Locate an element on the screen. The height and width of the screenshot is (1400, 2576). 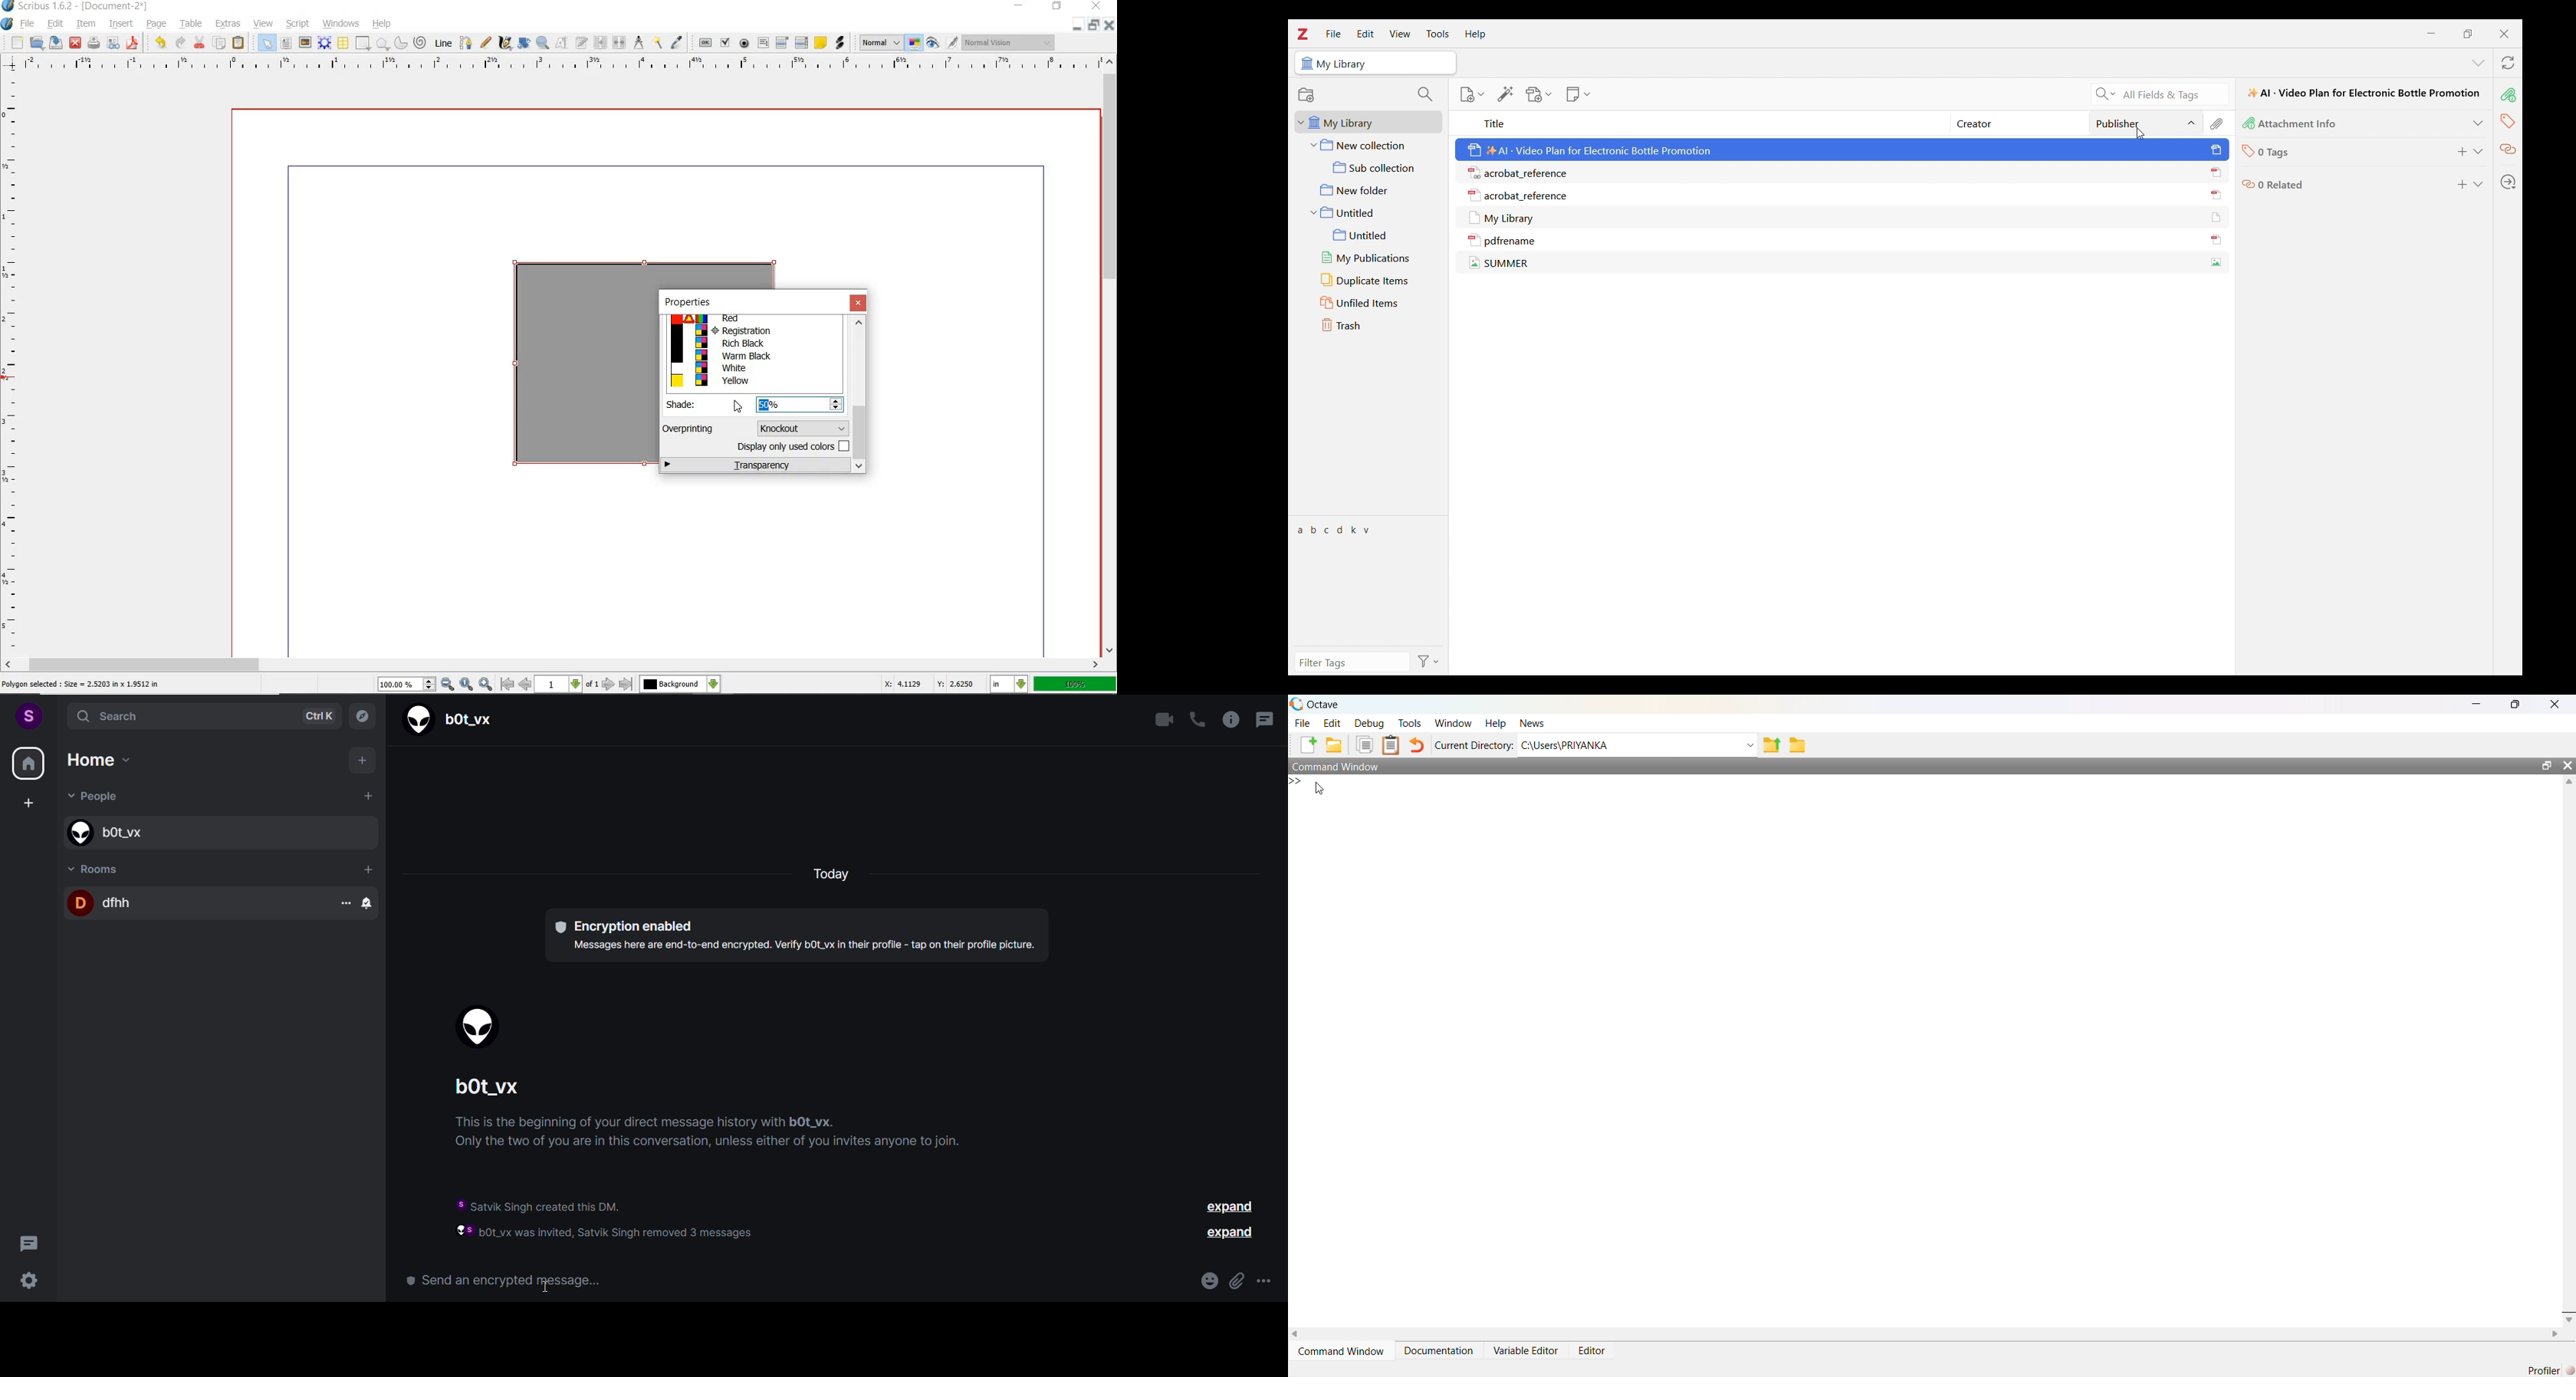
Al - Video Plan for Electronic Bottle Promotion is located at coordinates (1589, 149).